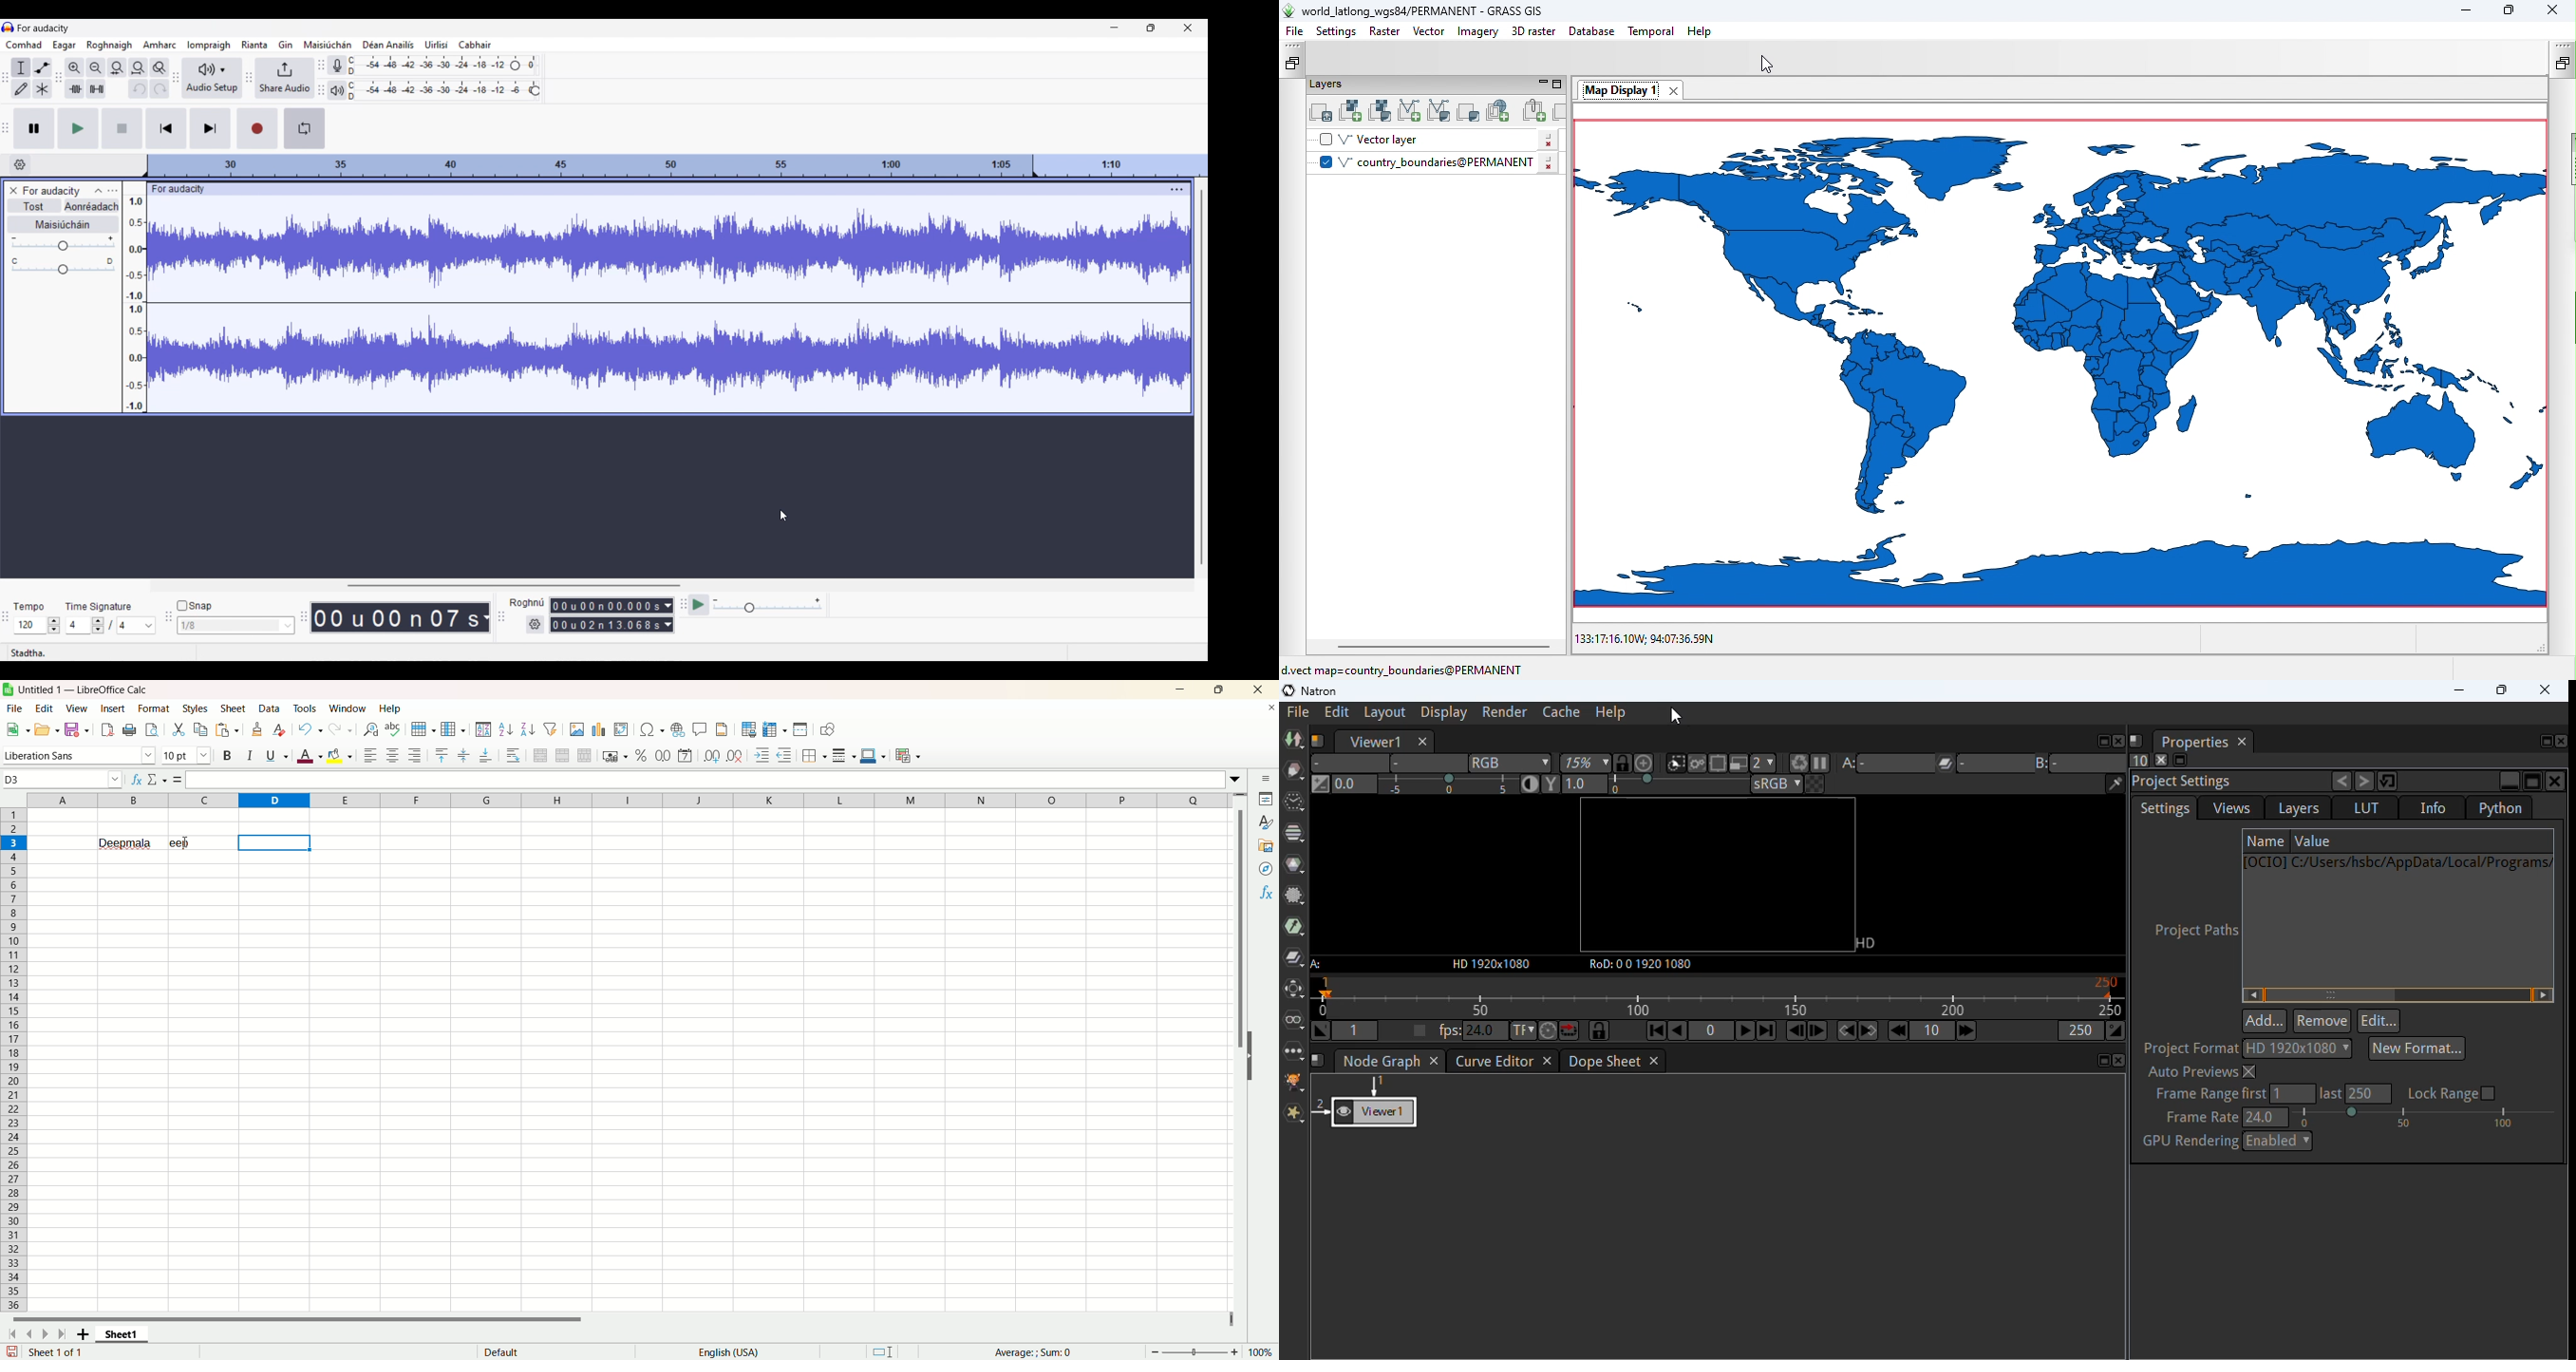 Image resolution: width=2576 pixels, height=1372 pixels. Describe the element at coordinates (1186, 688) in the screenshot. I see `Minimize` at that location.